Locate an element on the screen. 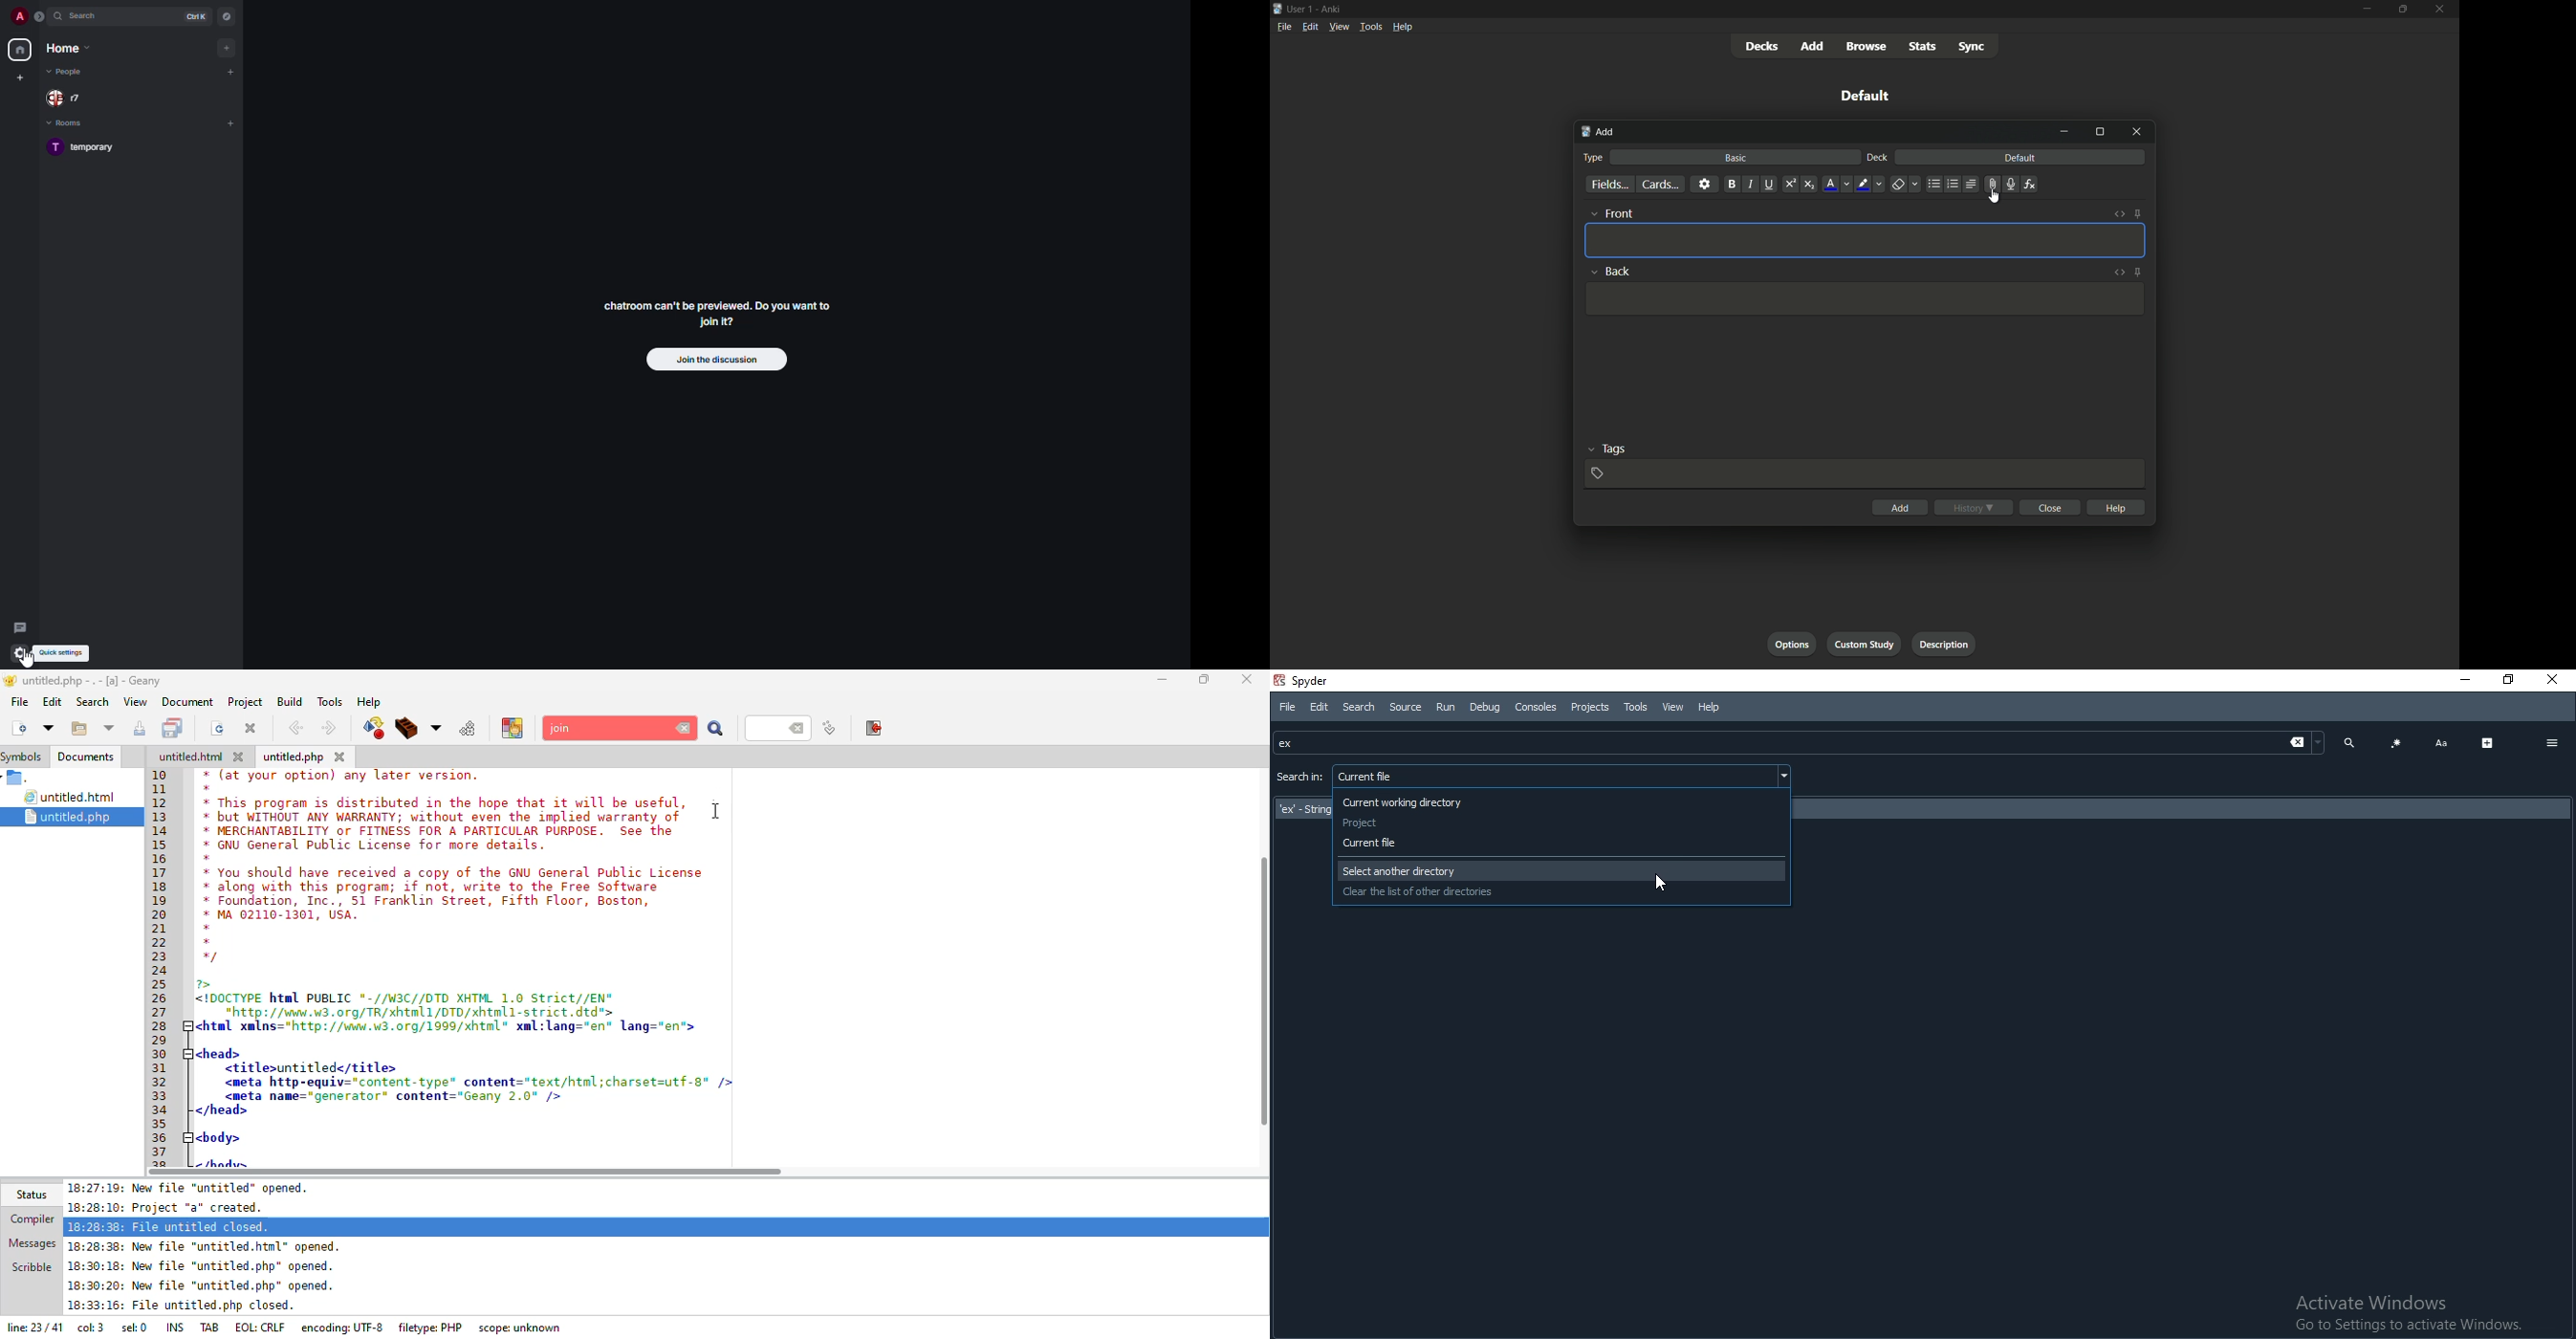 Image resolution: width=2576 pixels, height=1344 pixels. home is located at coordinates (21, 51).